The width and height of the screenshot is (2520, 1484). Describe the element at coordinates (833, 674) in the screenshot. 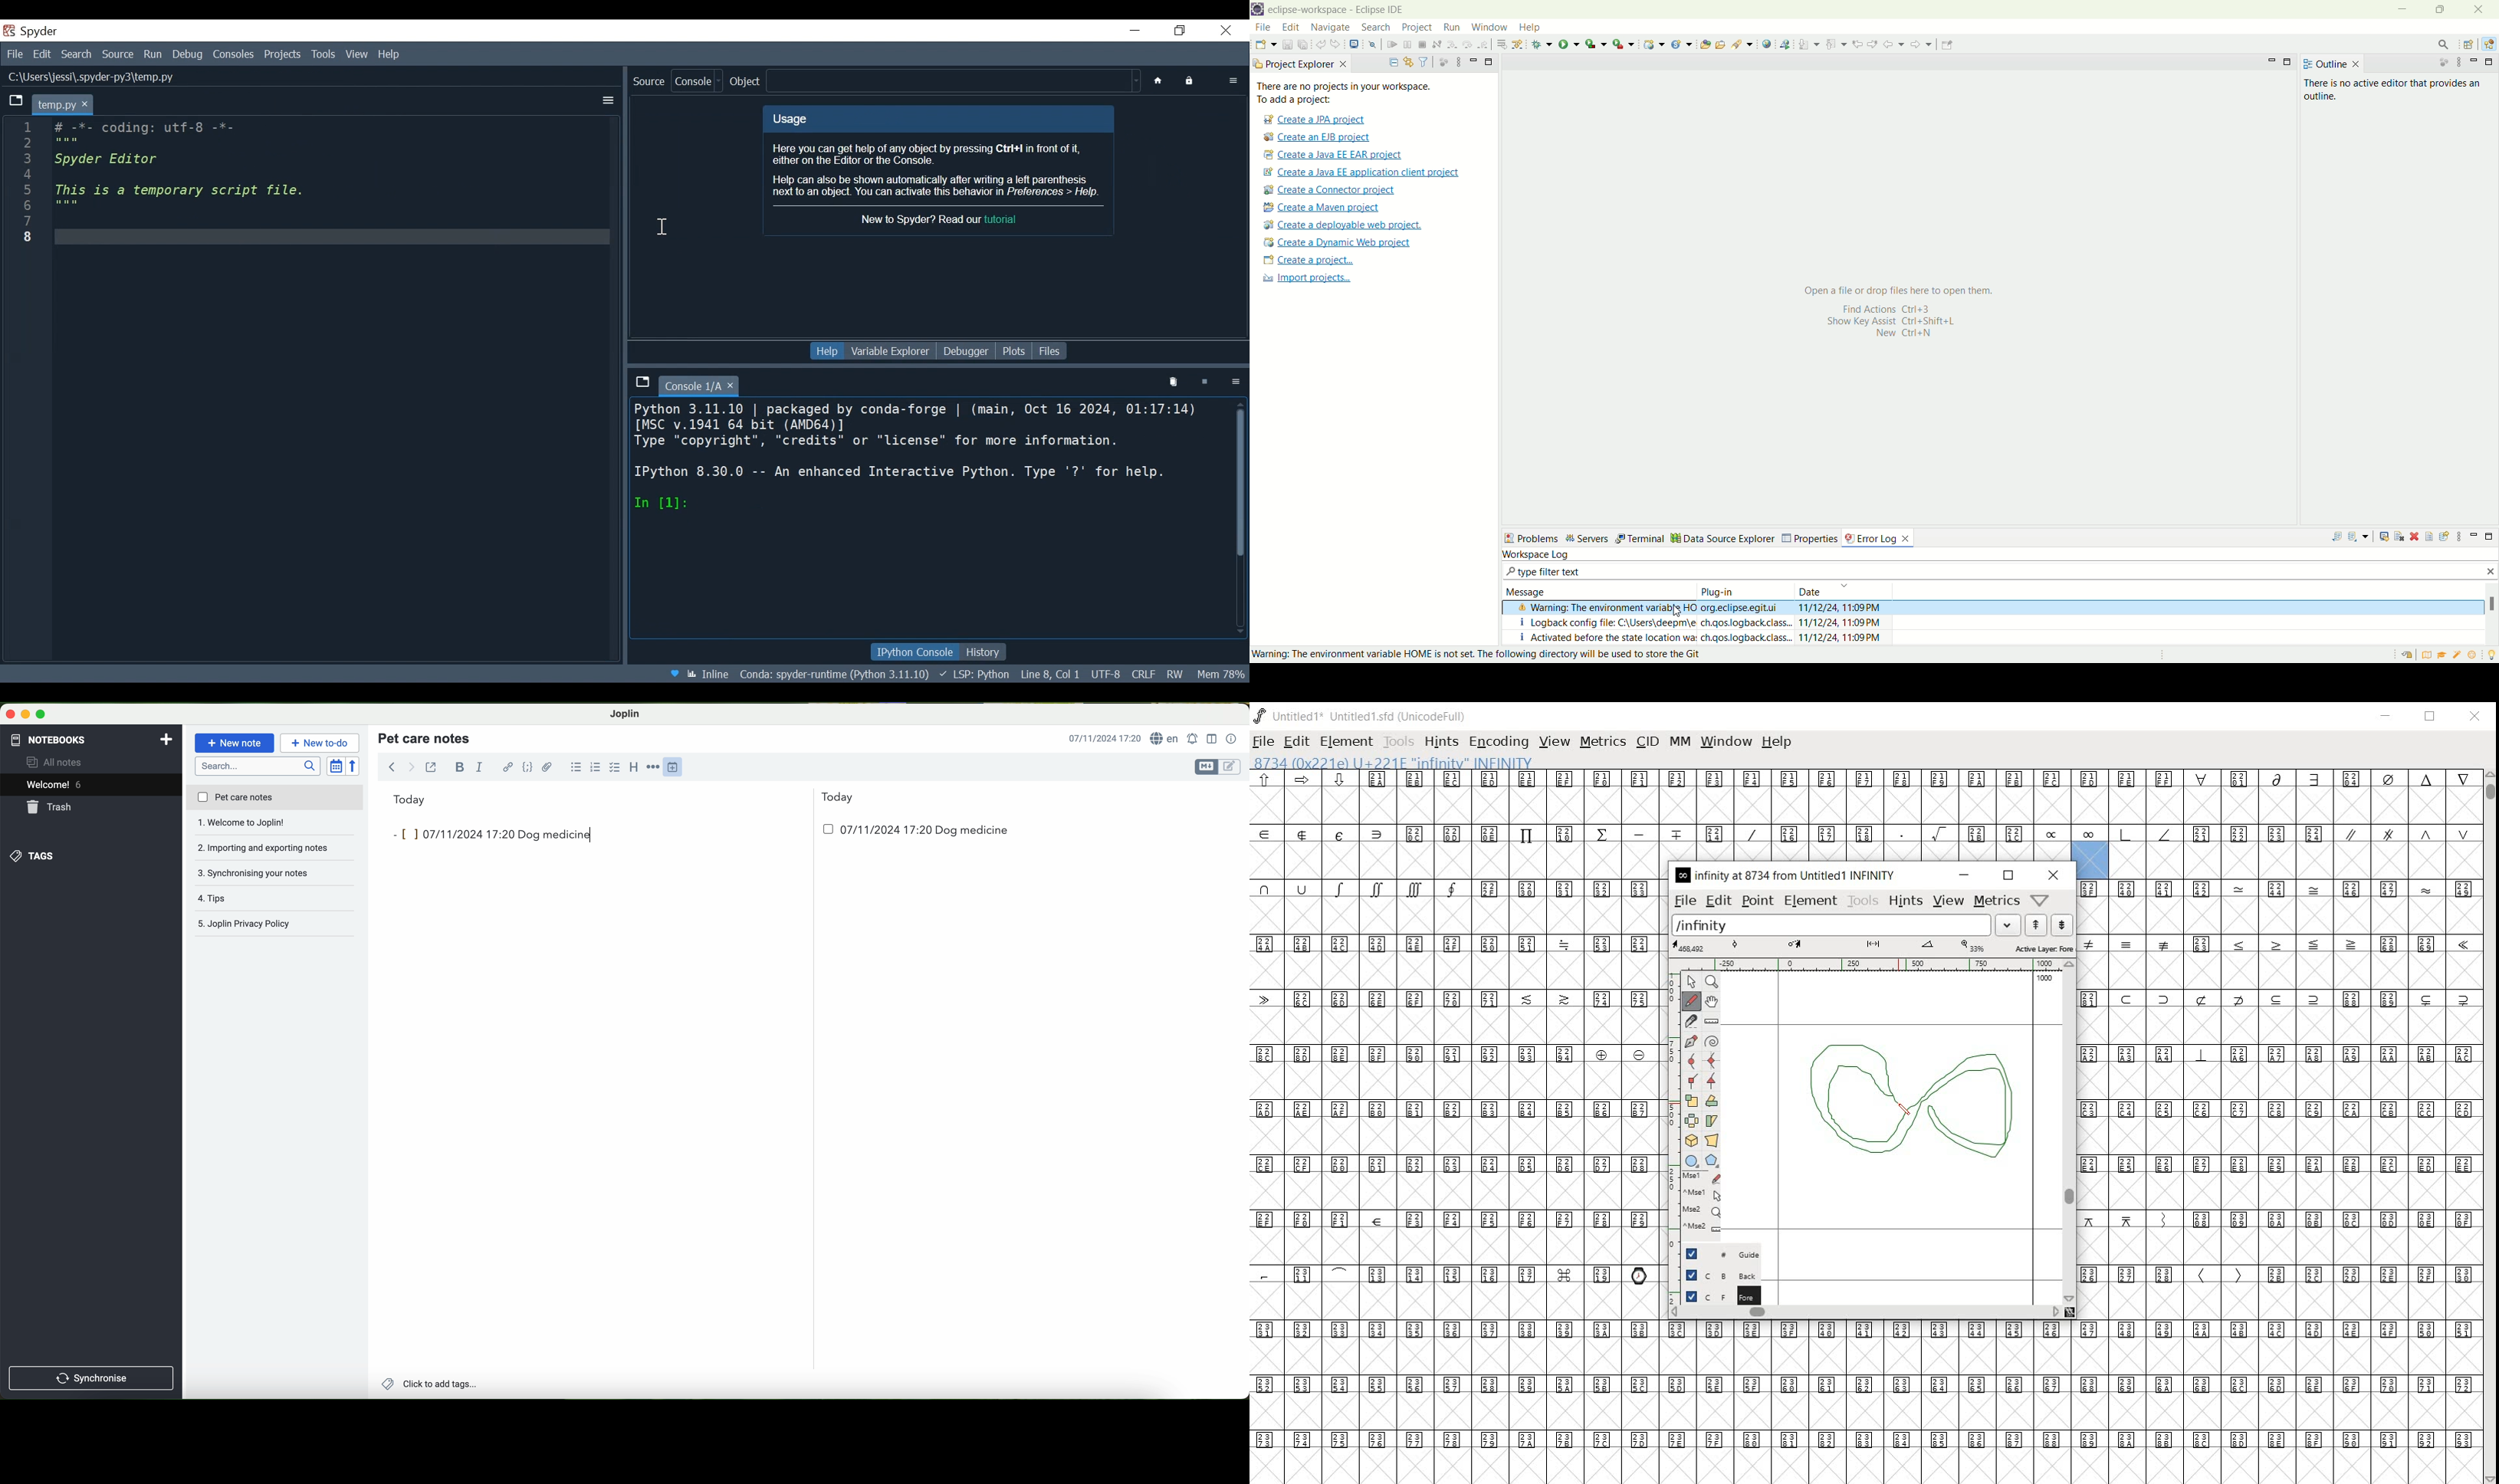

I see `Conda Environment Indicator` at that location.